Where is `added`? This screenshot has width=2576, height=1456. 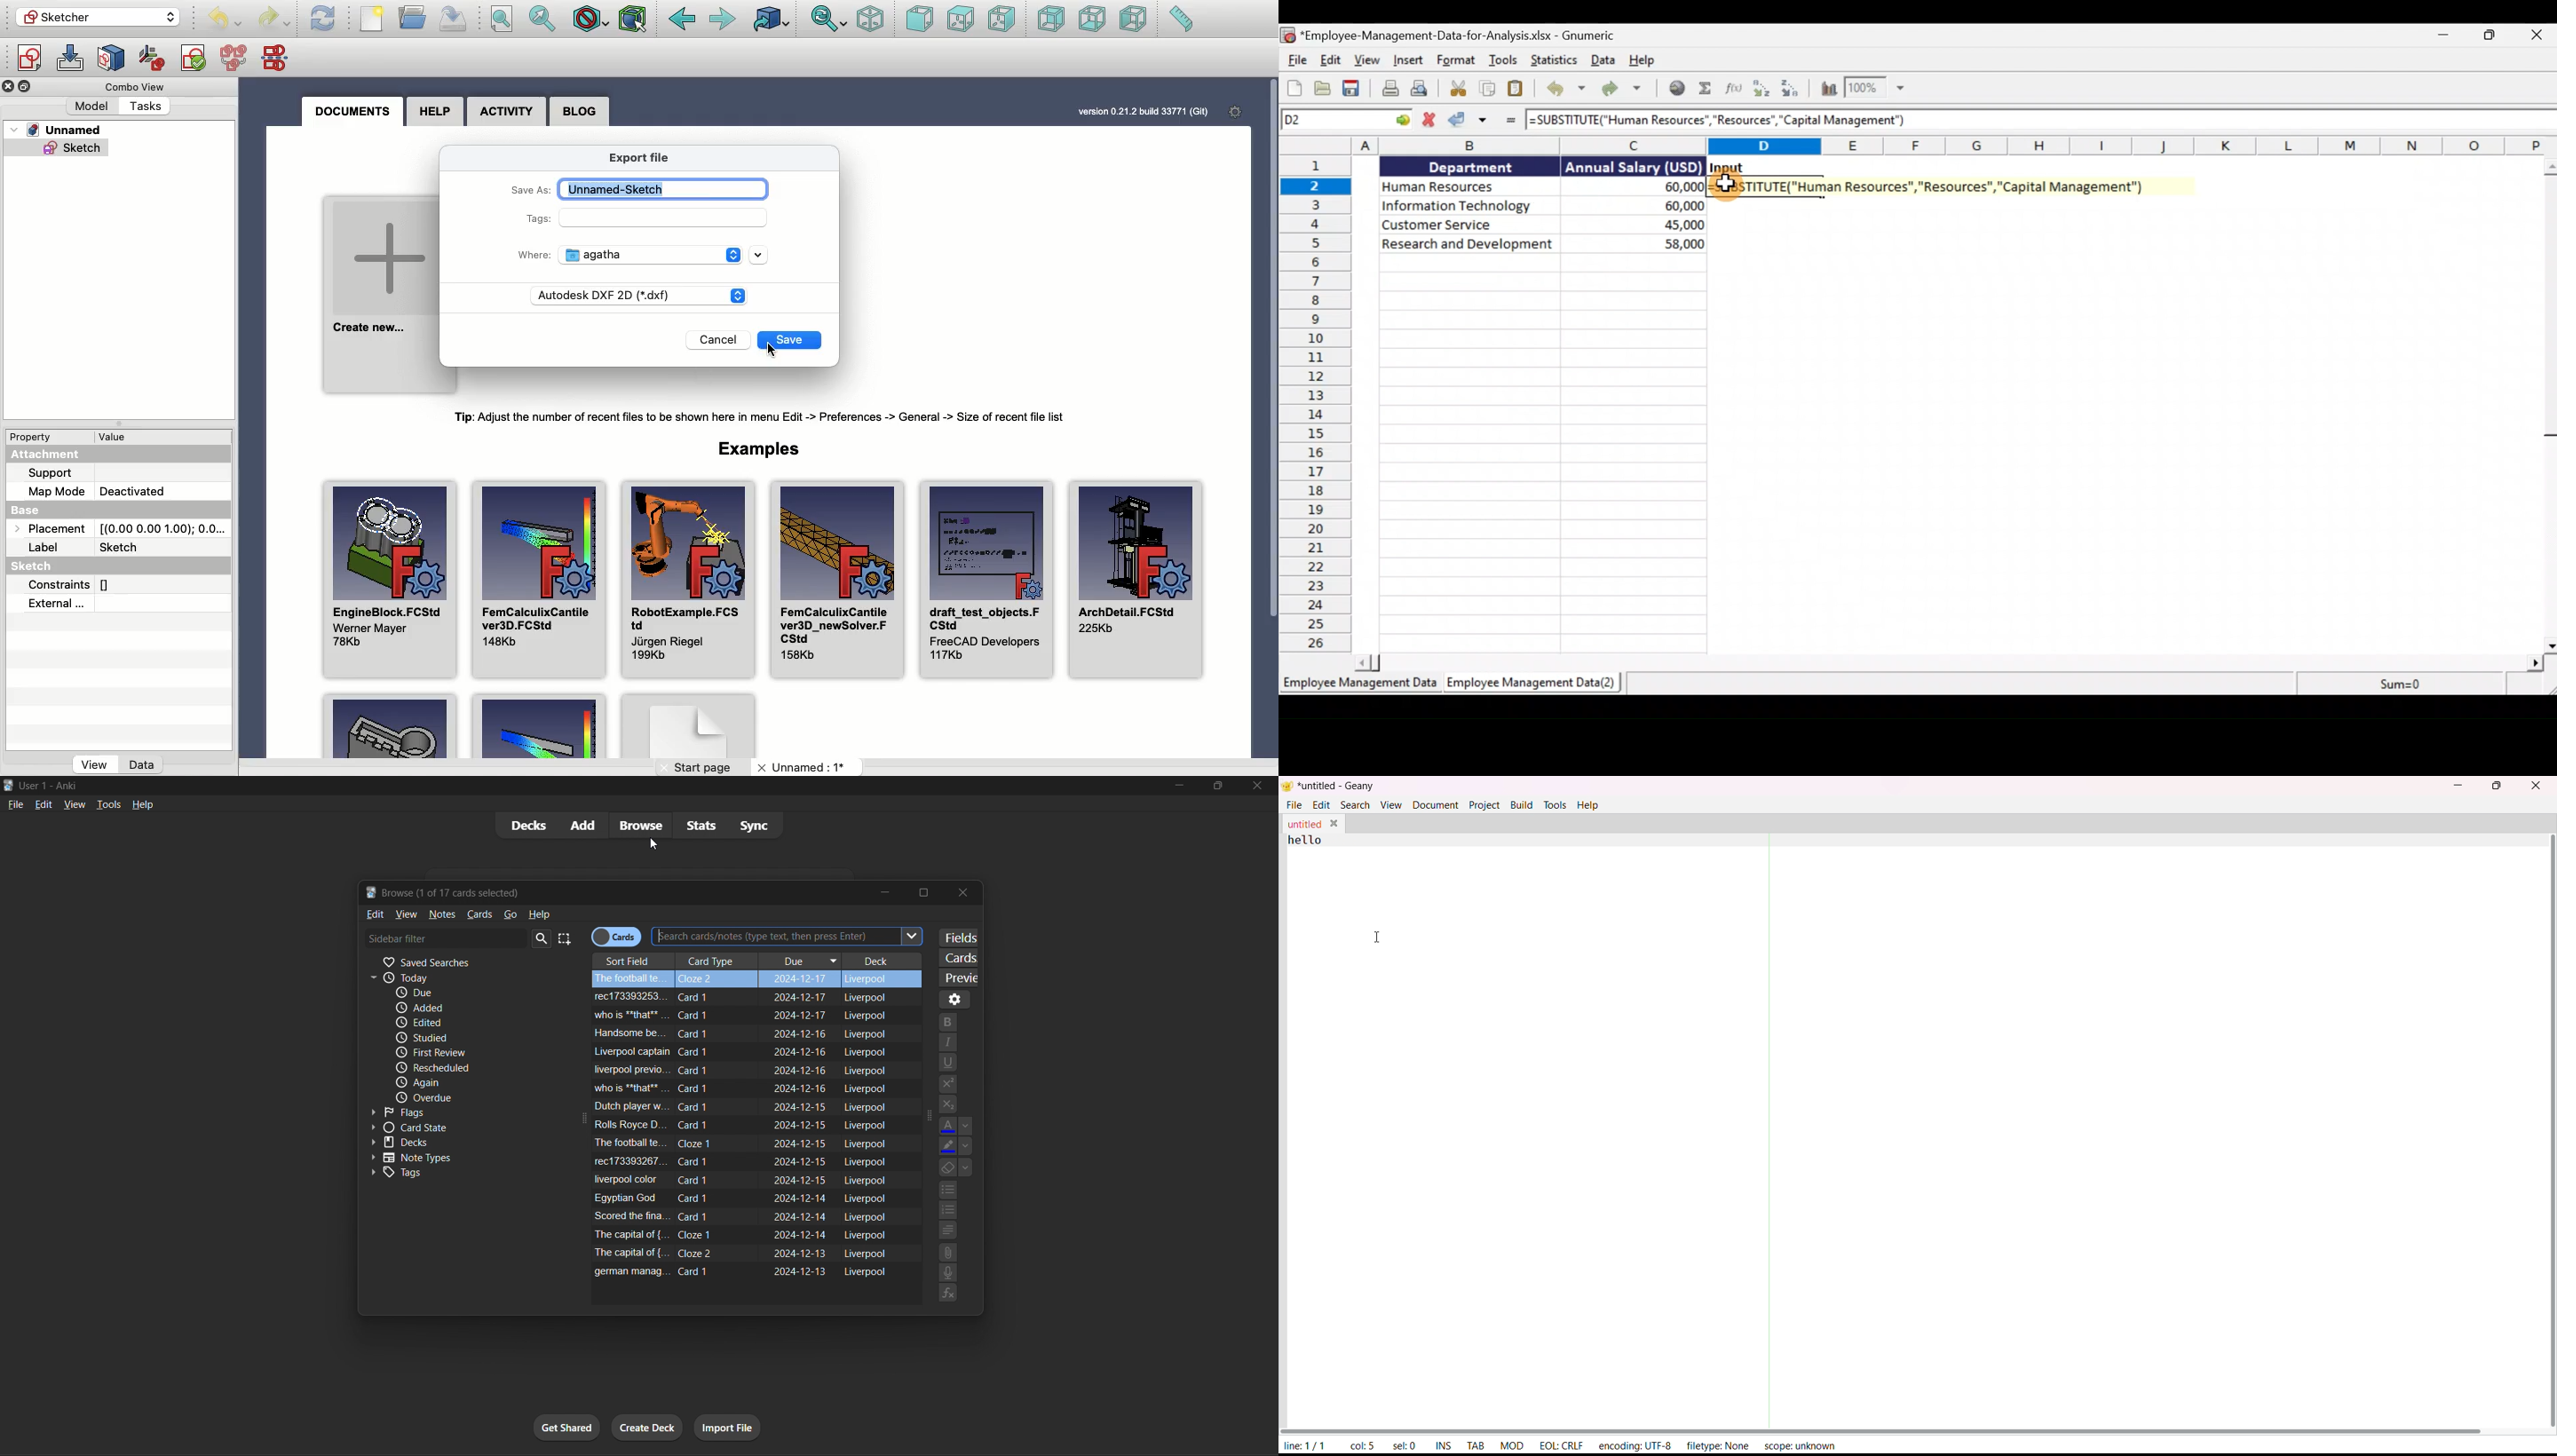
added is located at coordinates (465, 1006).